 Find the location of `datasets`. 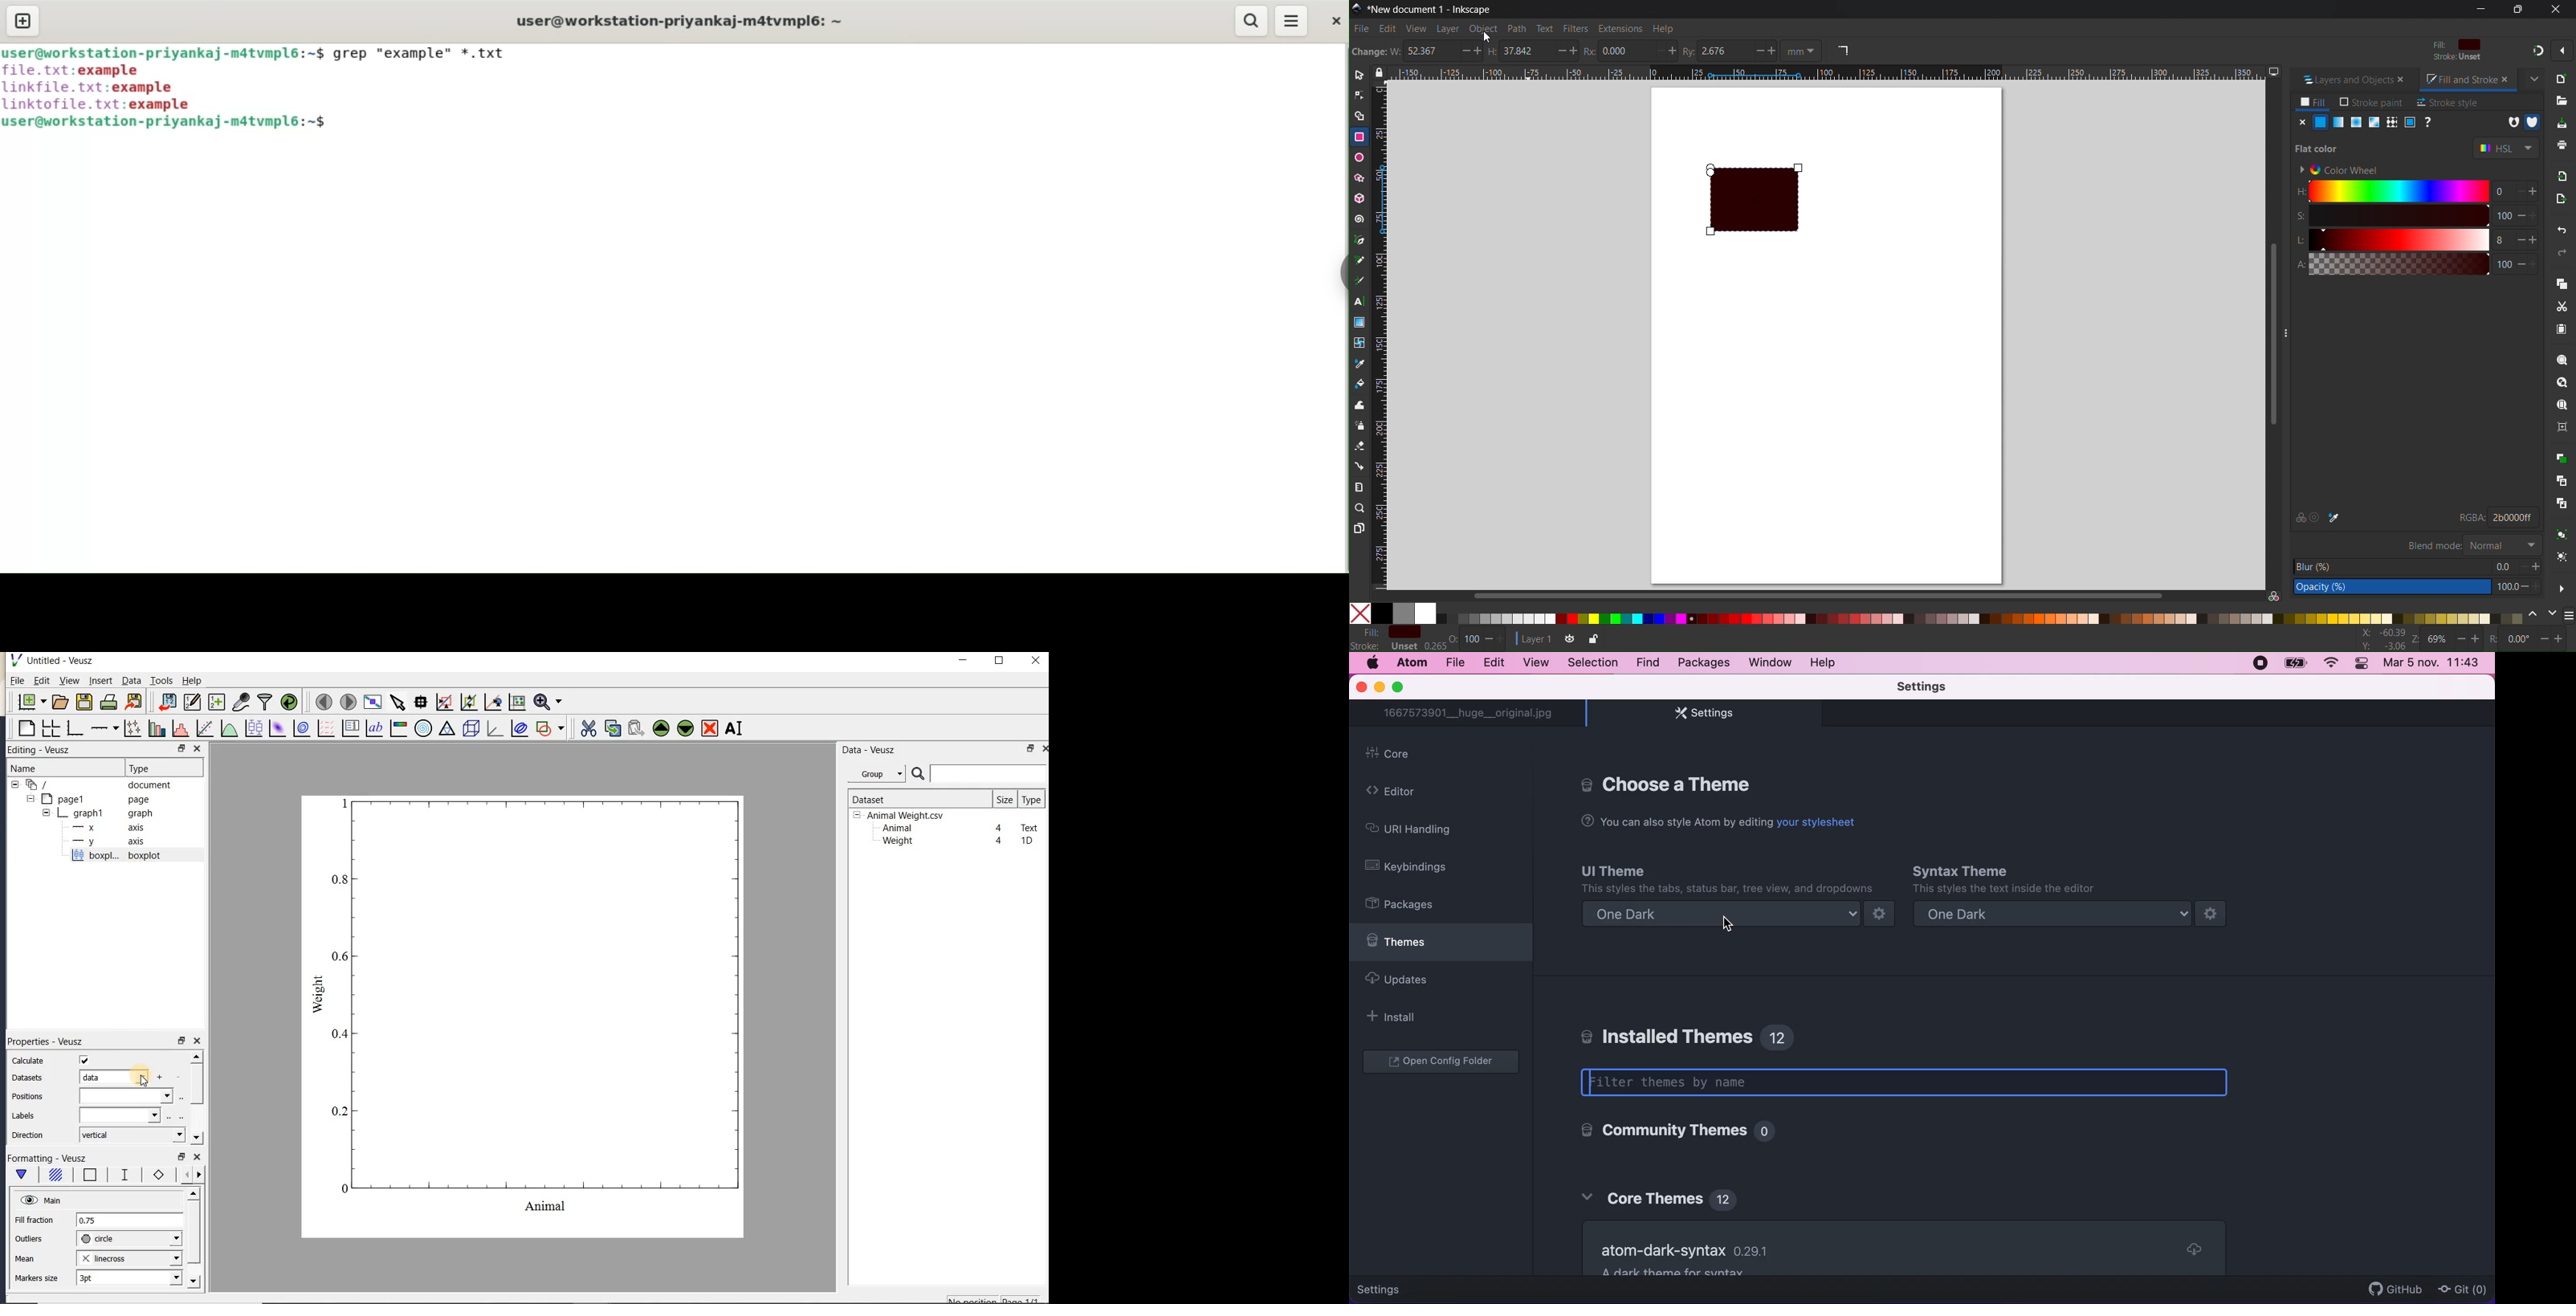

datasets is located at coordinates (26, 1079).